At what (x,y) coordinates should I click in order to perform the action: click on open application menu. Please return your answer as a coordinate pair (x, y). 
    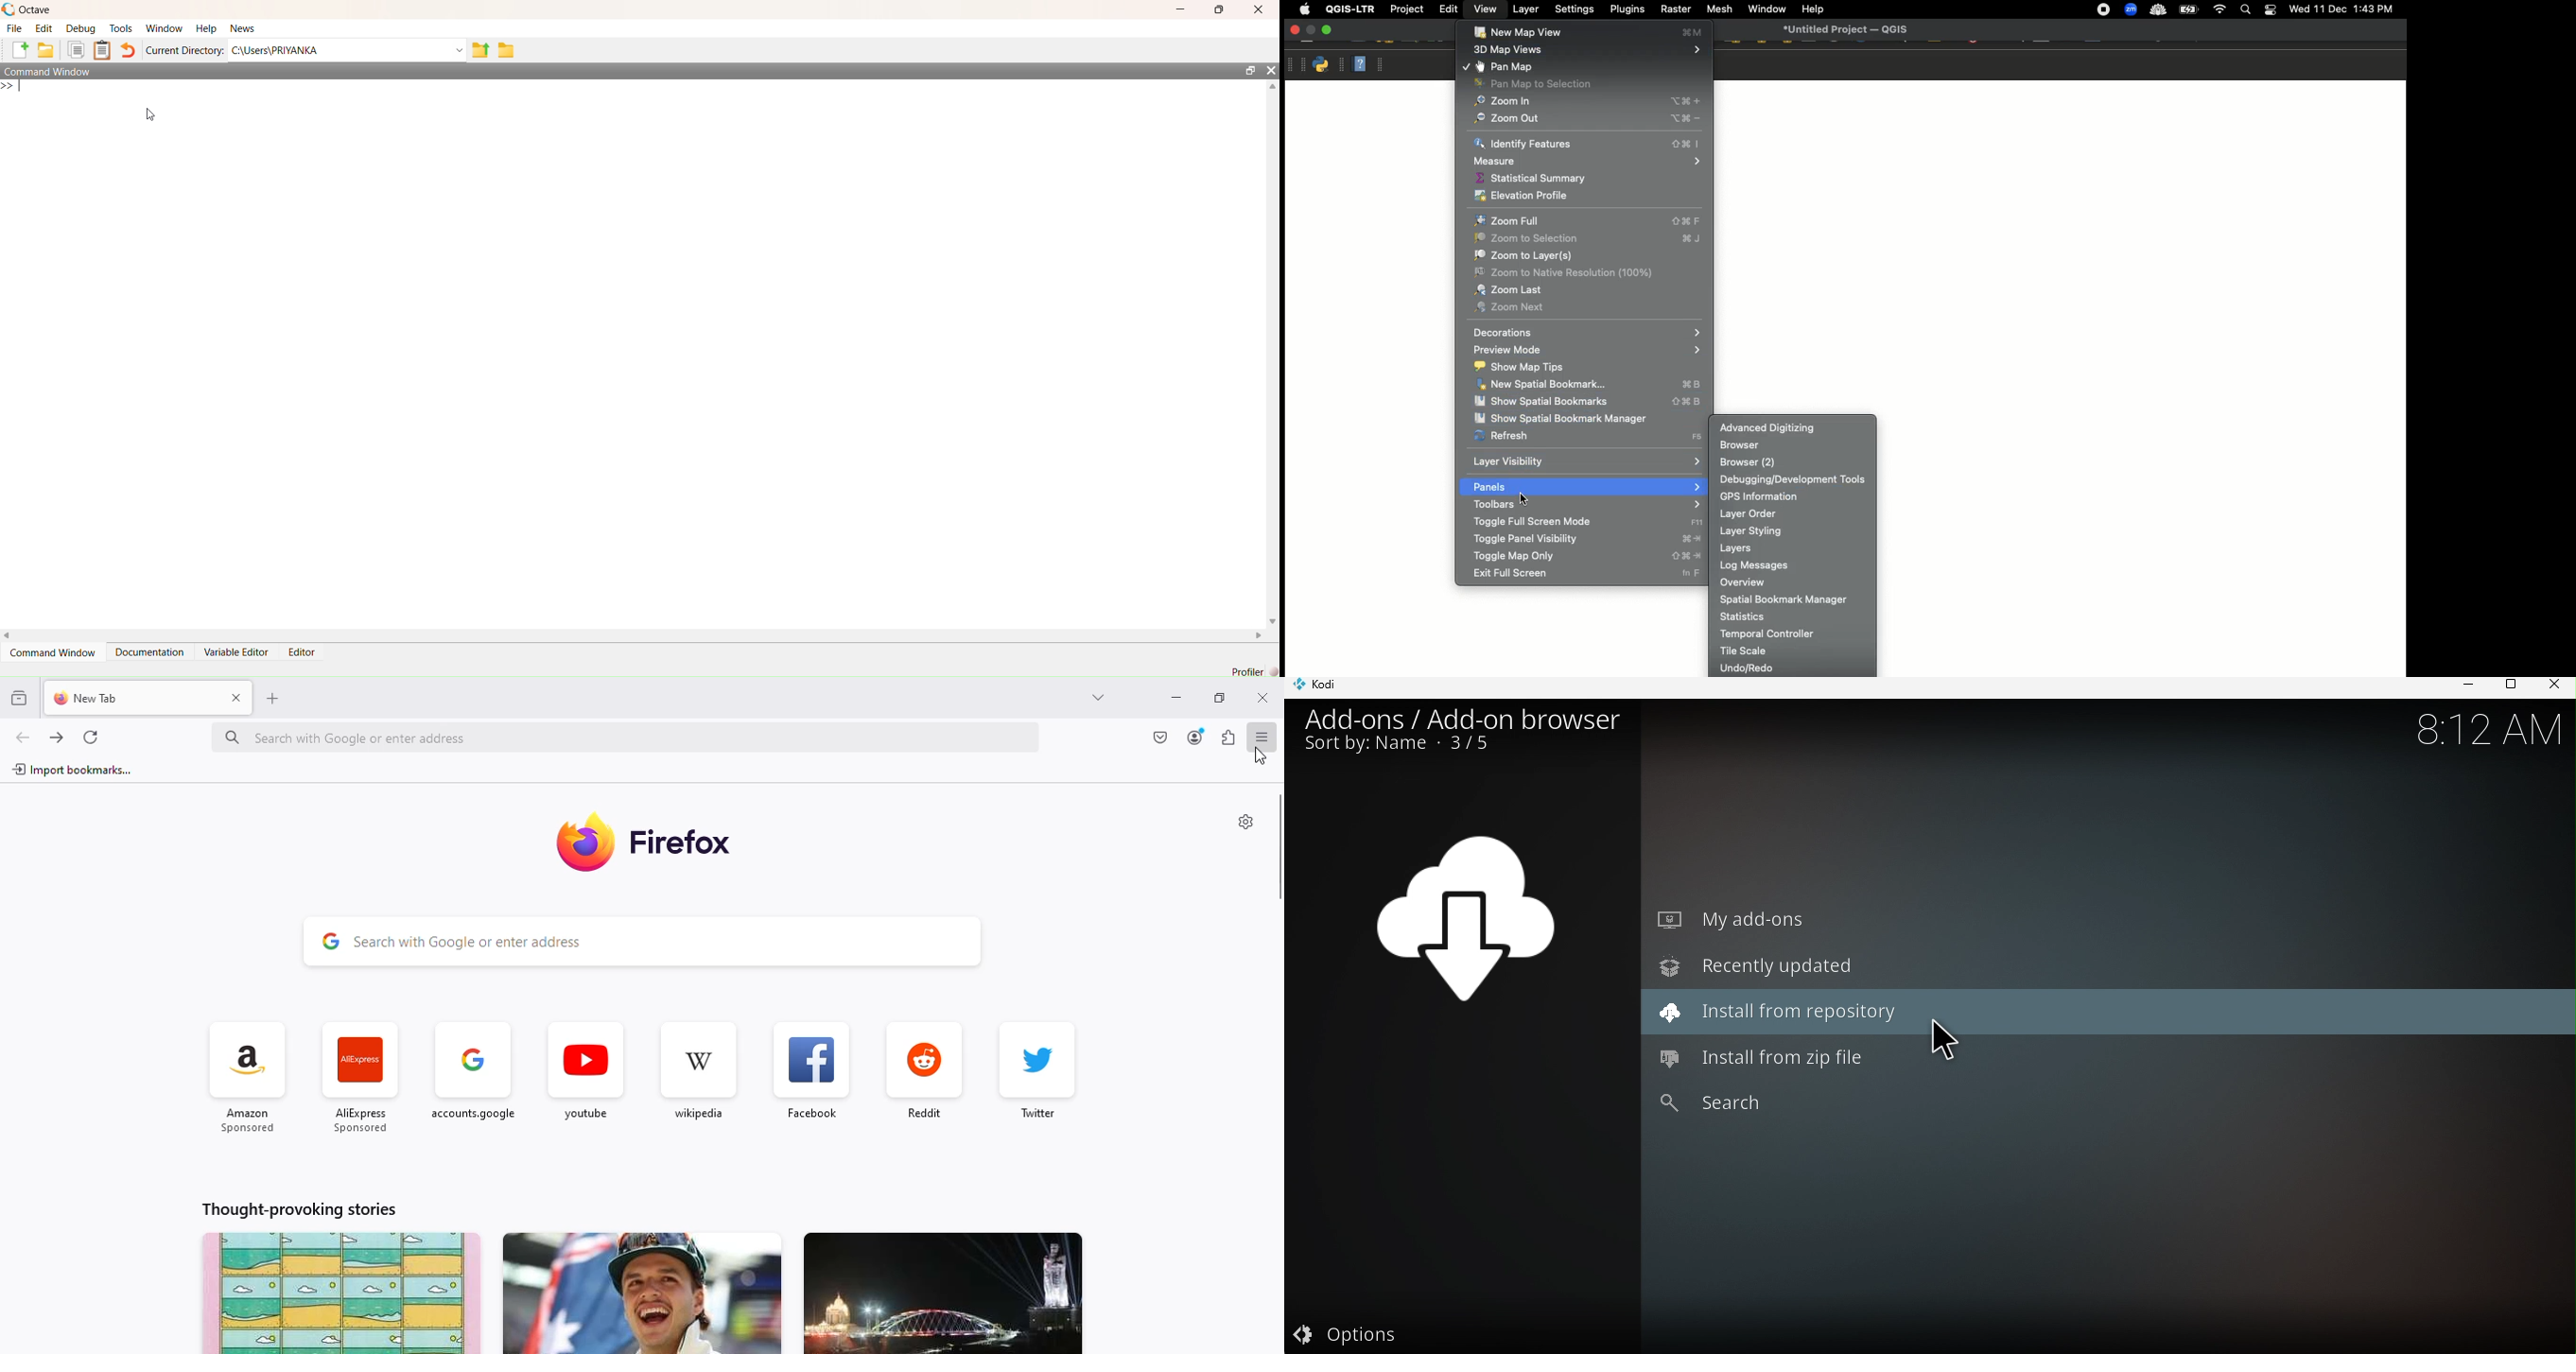
    Looking at the image, I should click on (1262, 736).